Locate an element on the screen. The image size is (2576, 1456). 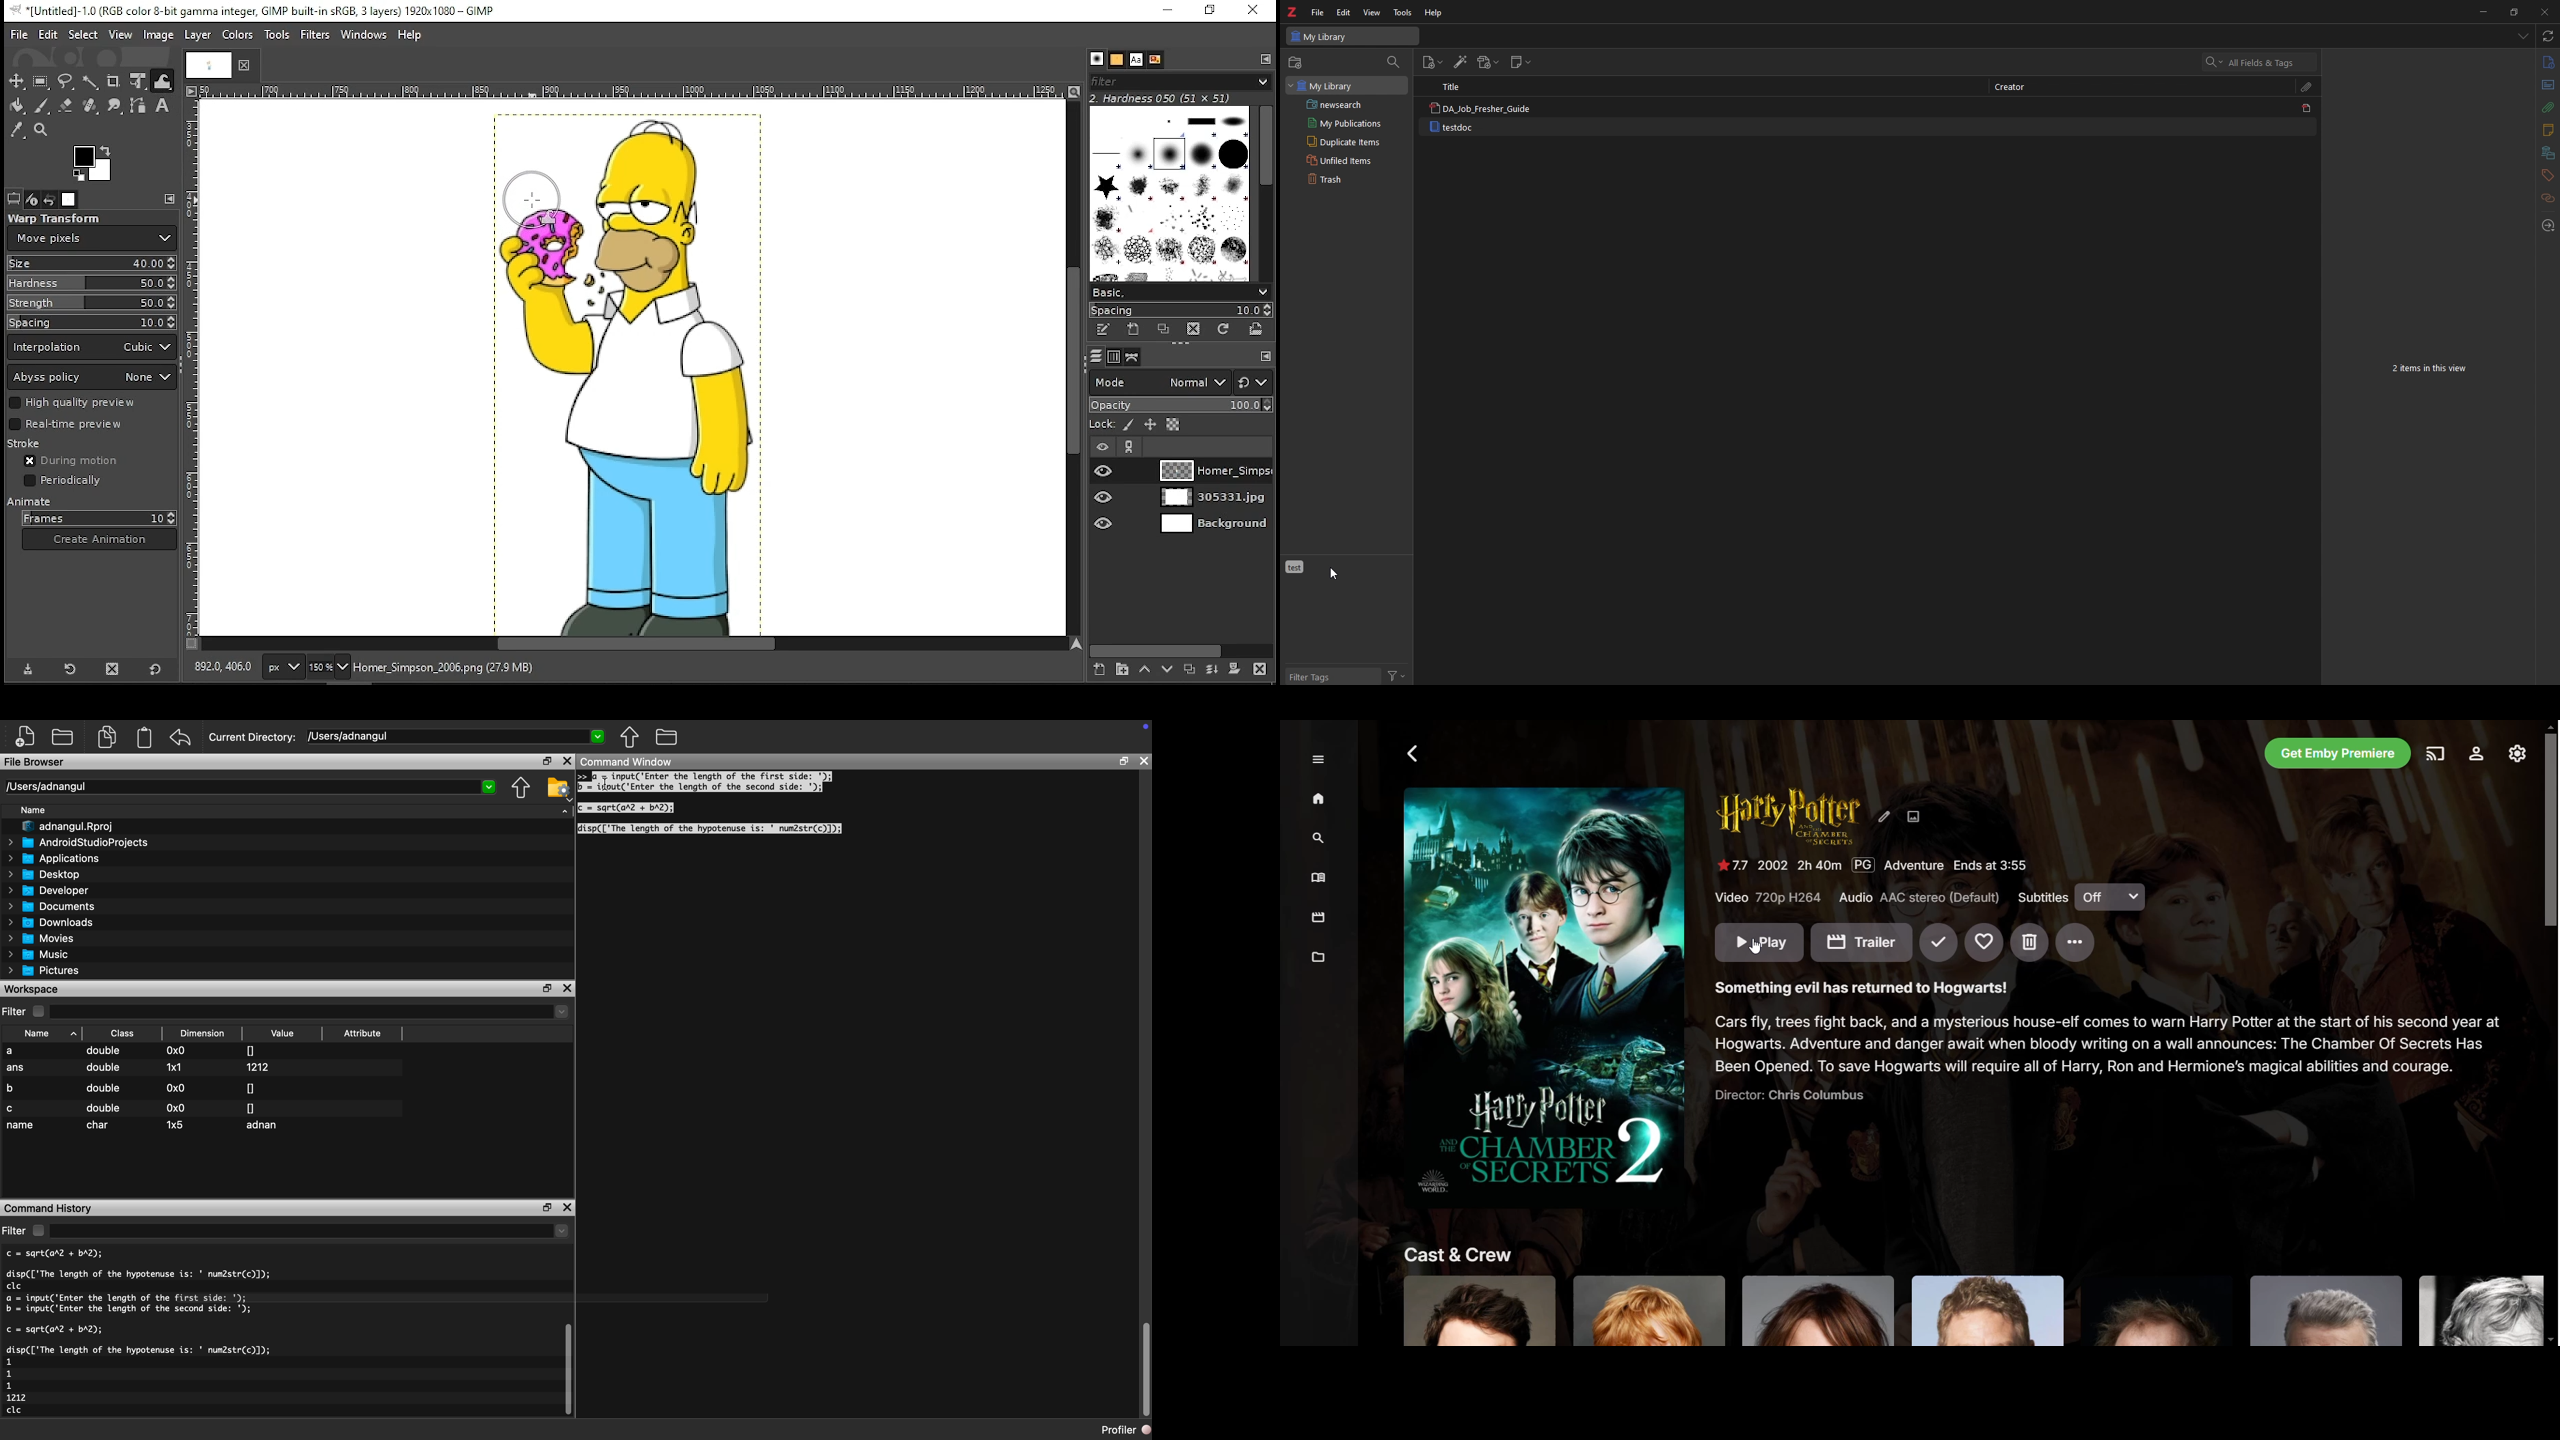
double is located at coordinates (105, 1052).